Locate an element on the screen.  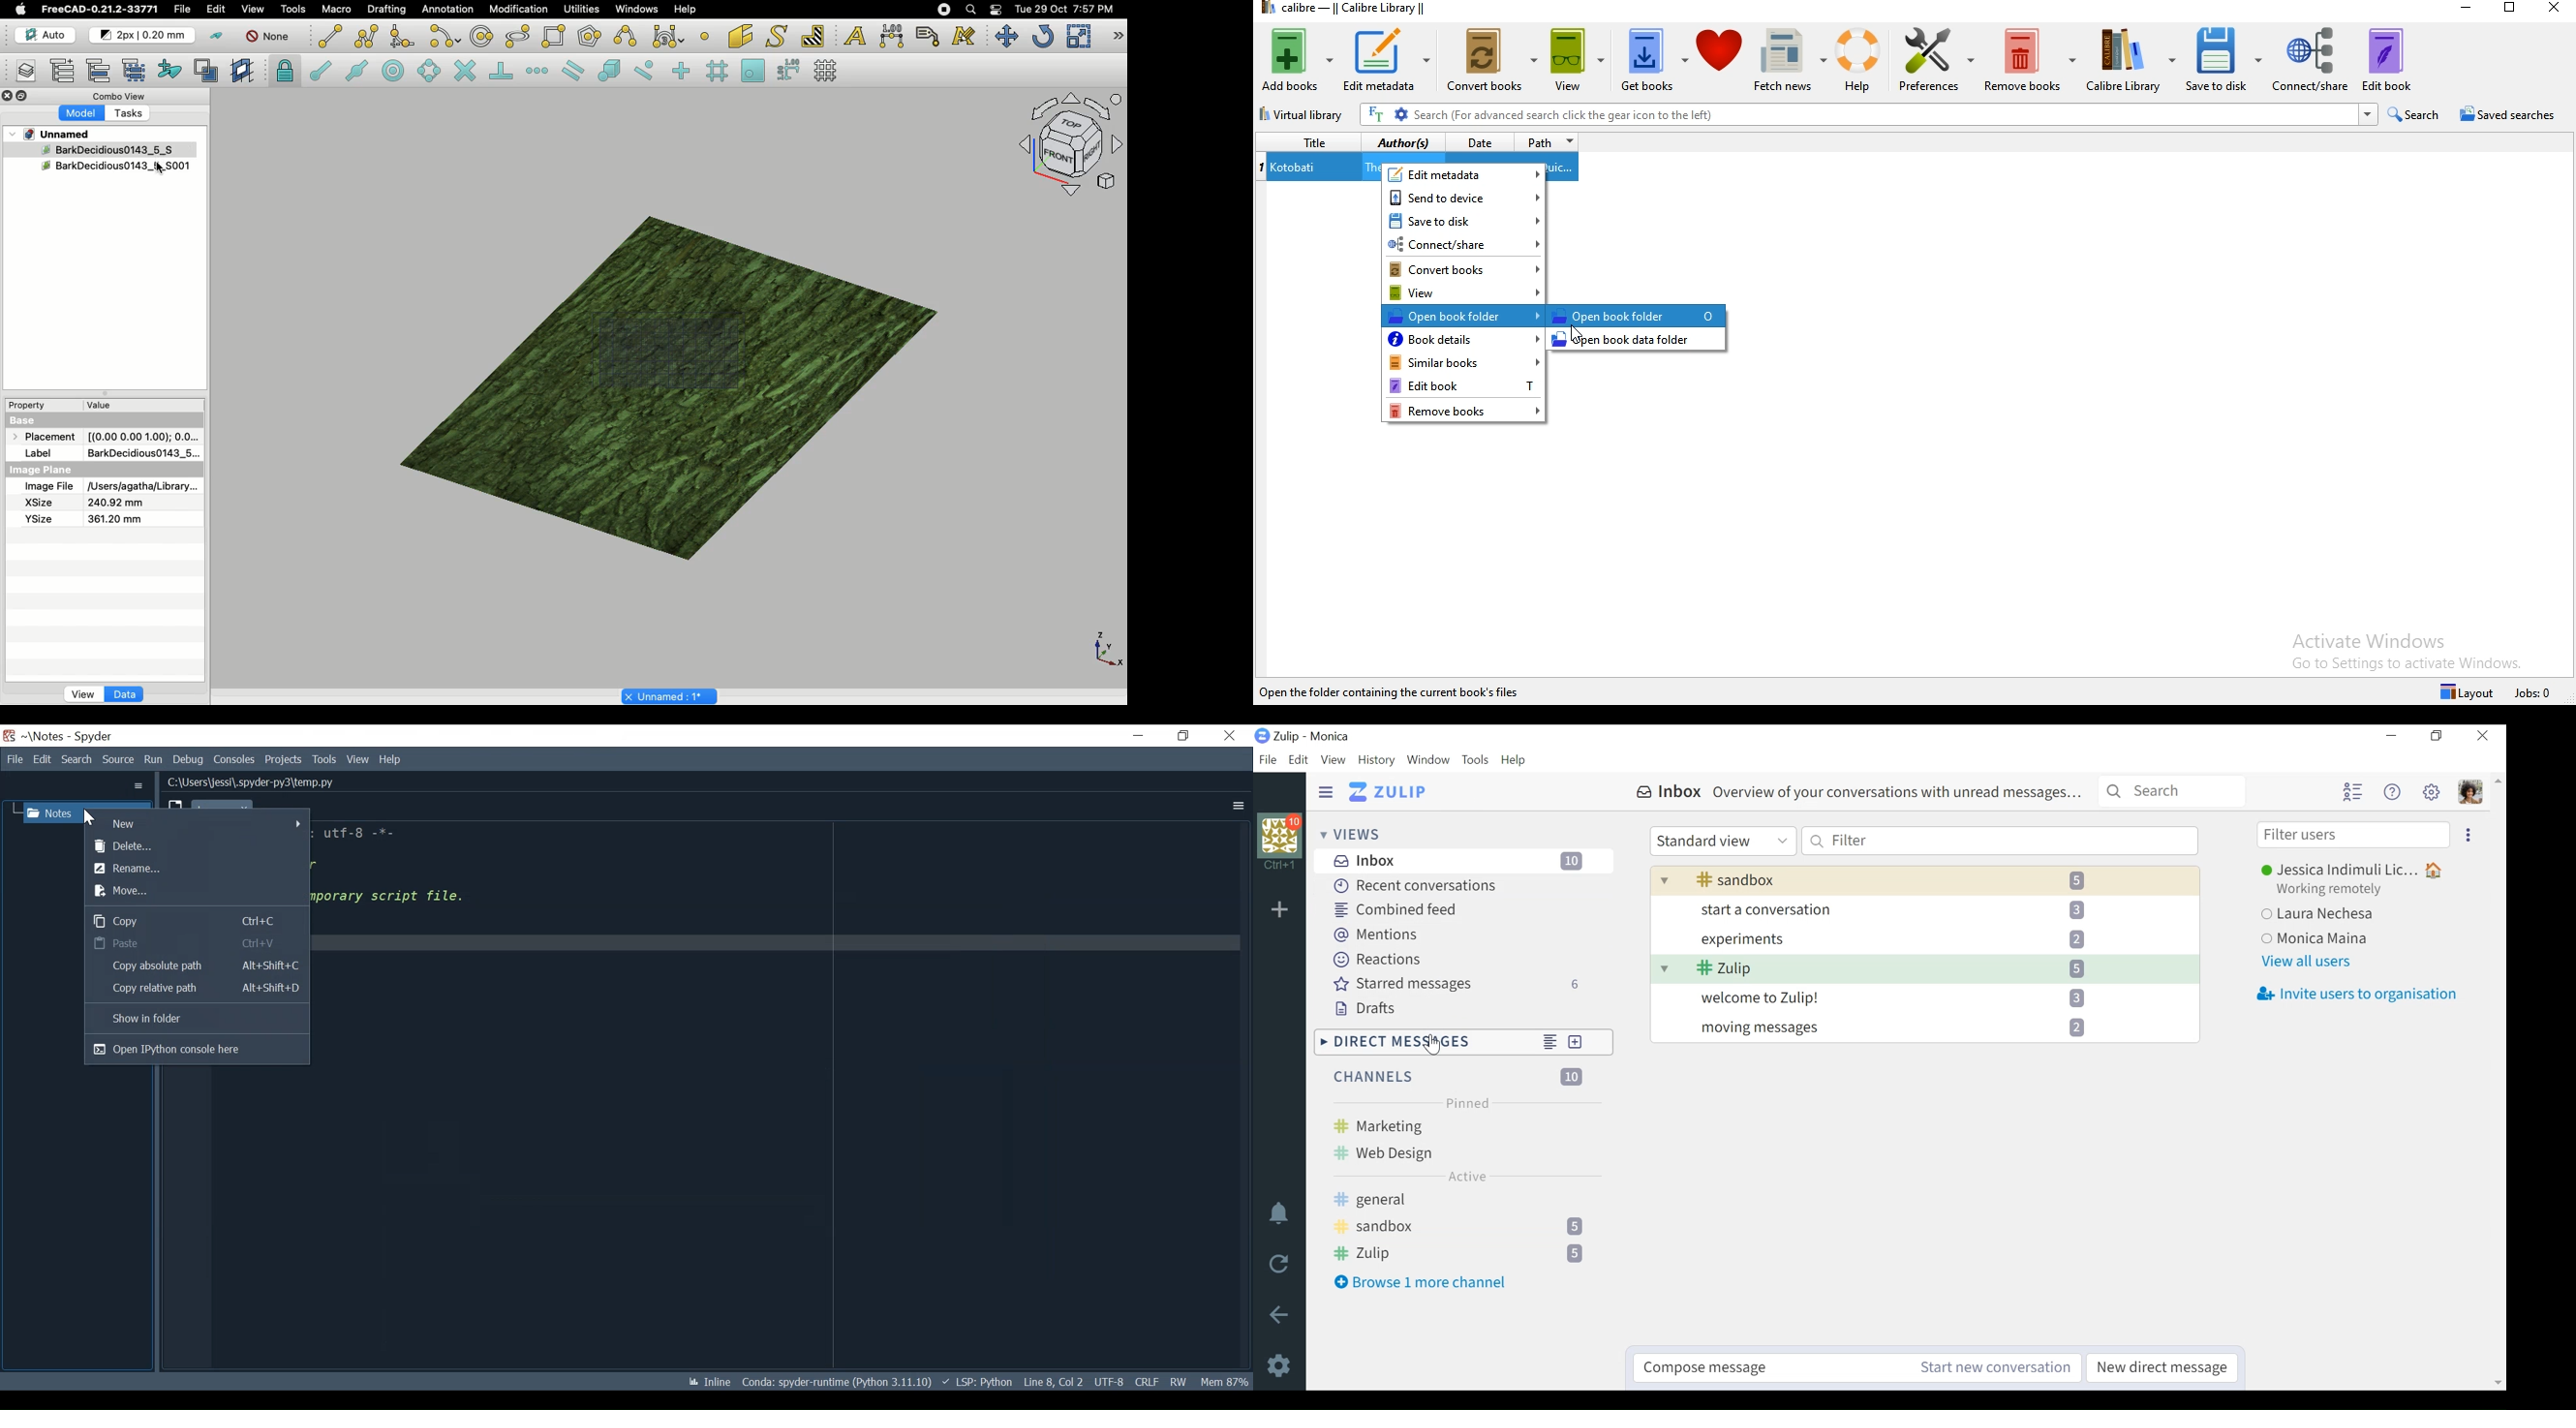
Combo view is located at coordinates (121, 96).